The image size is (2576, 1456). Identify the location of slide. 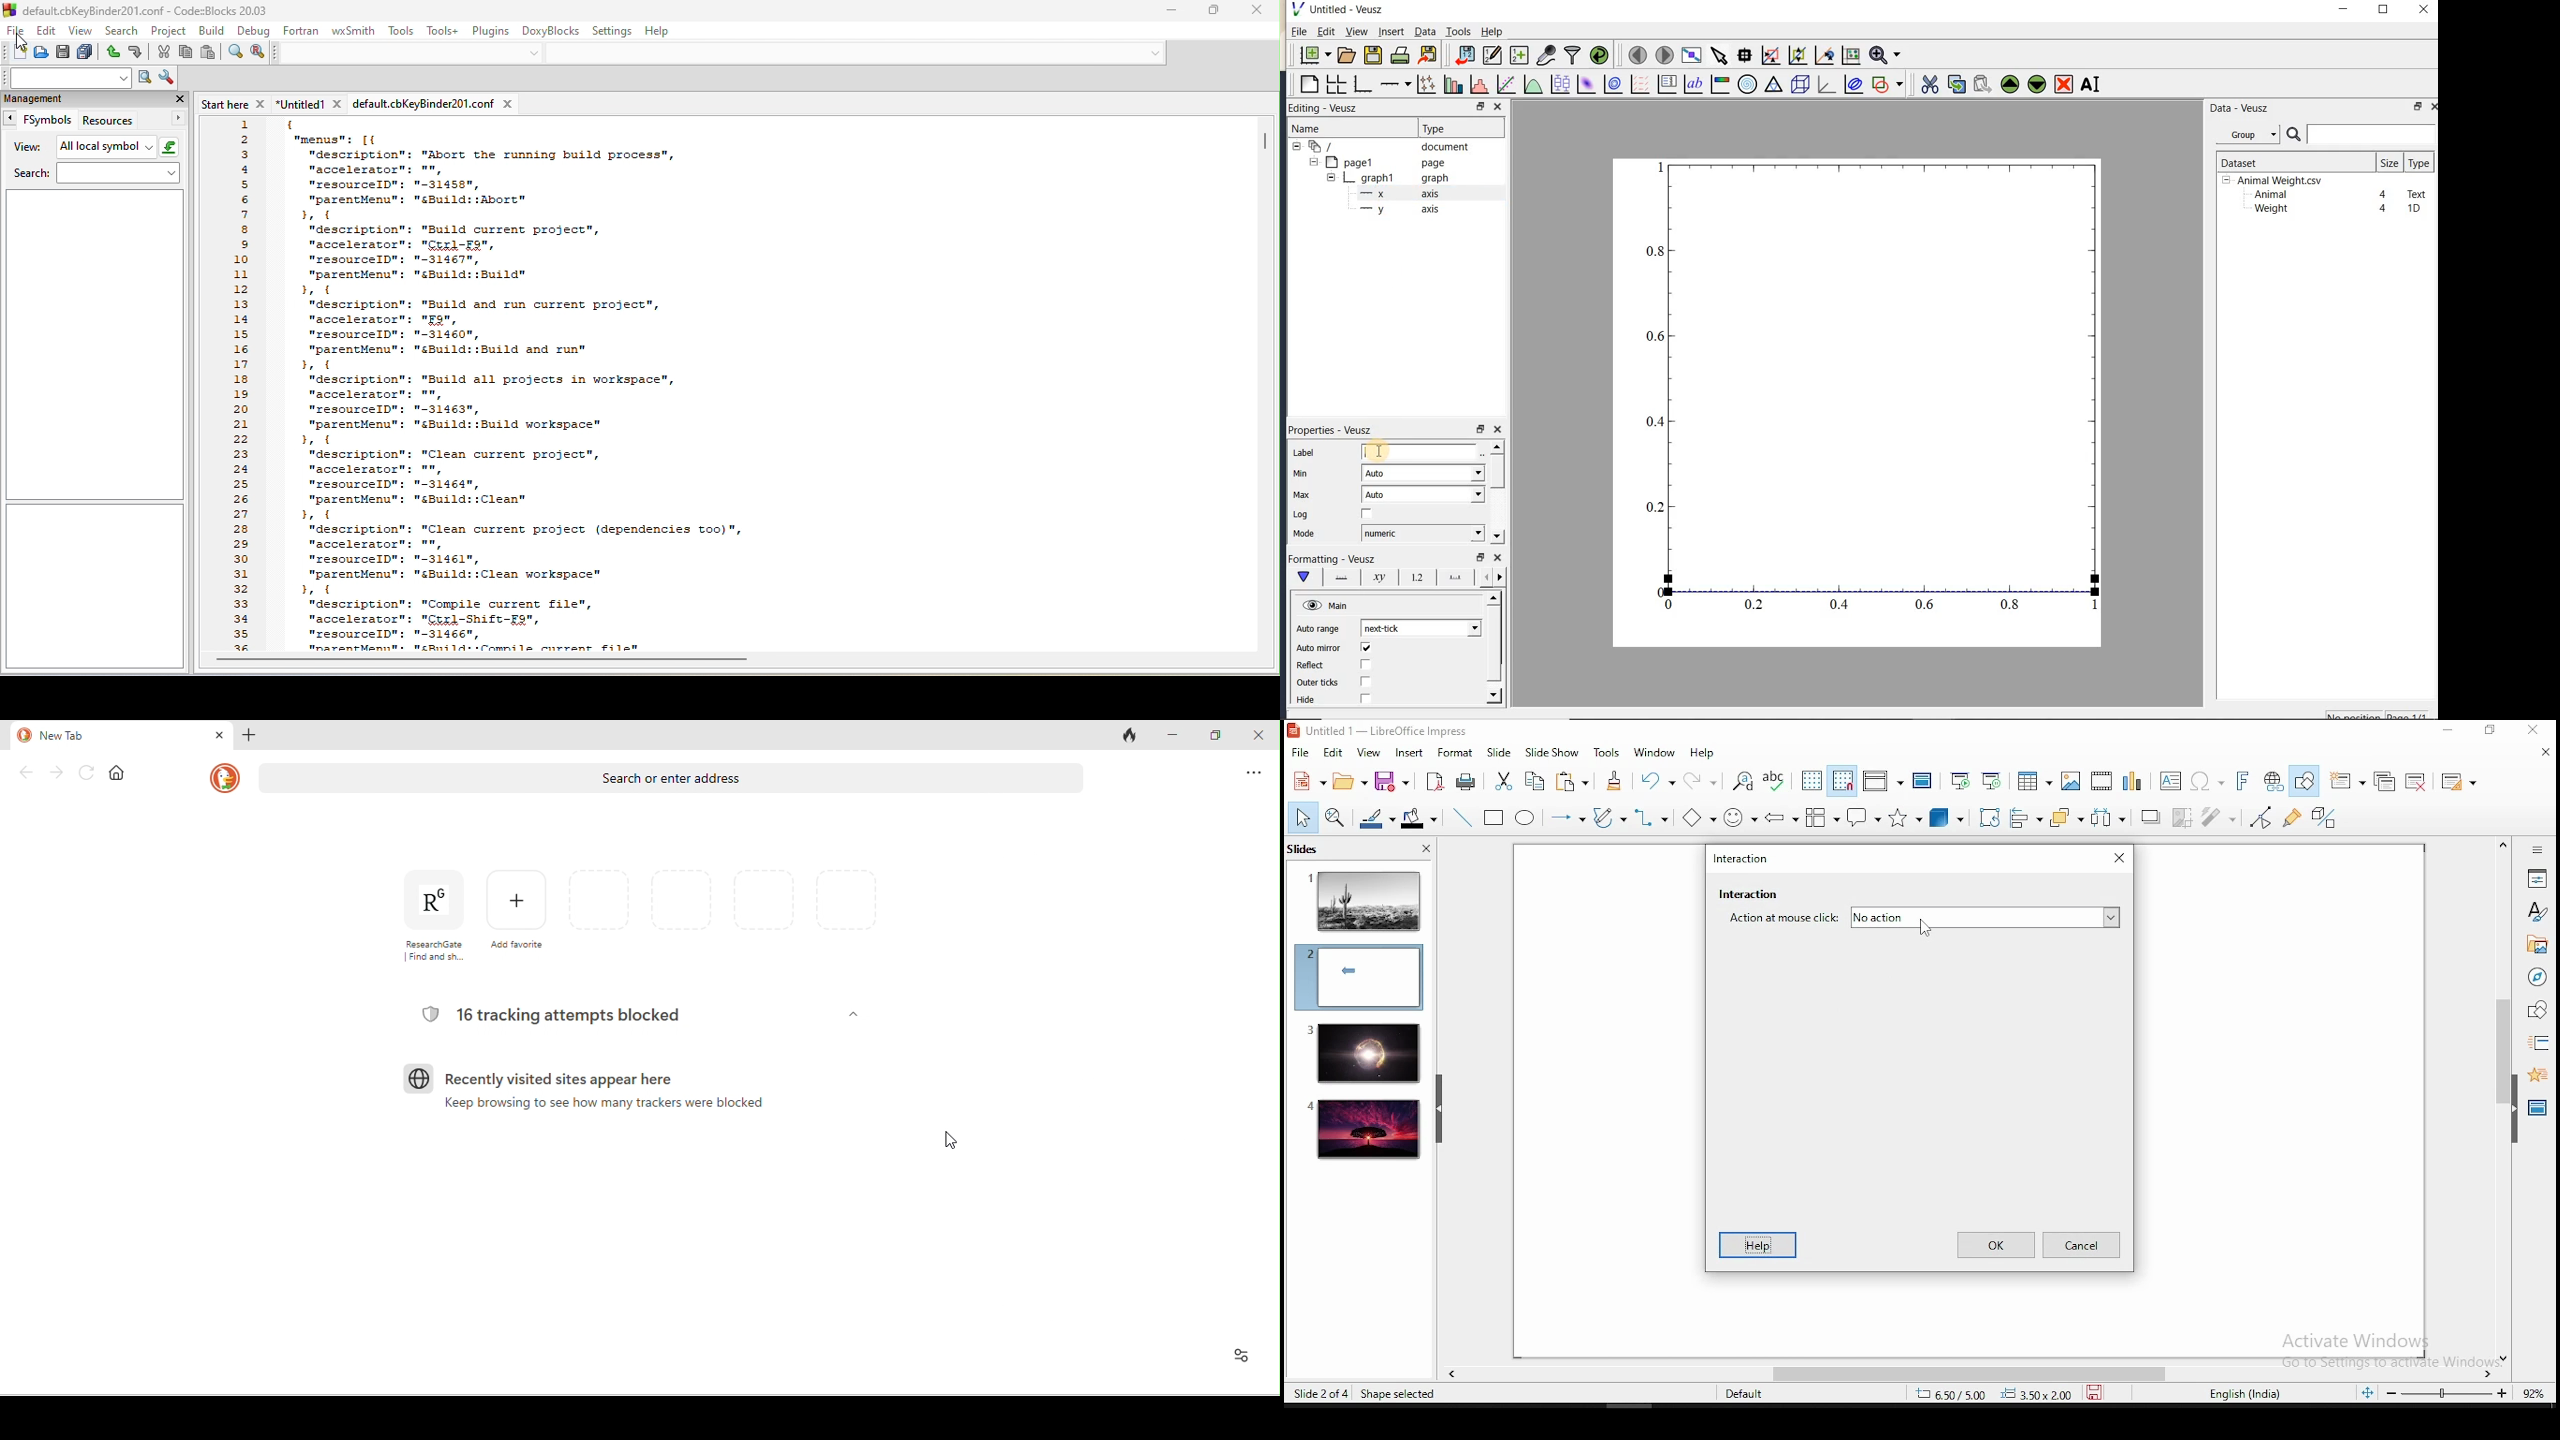
(1501, 753).